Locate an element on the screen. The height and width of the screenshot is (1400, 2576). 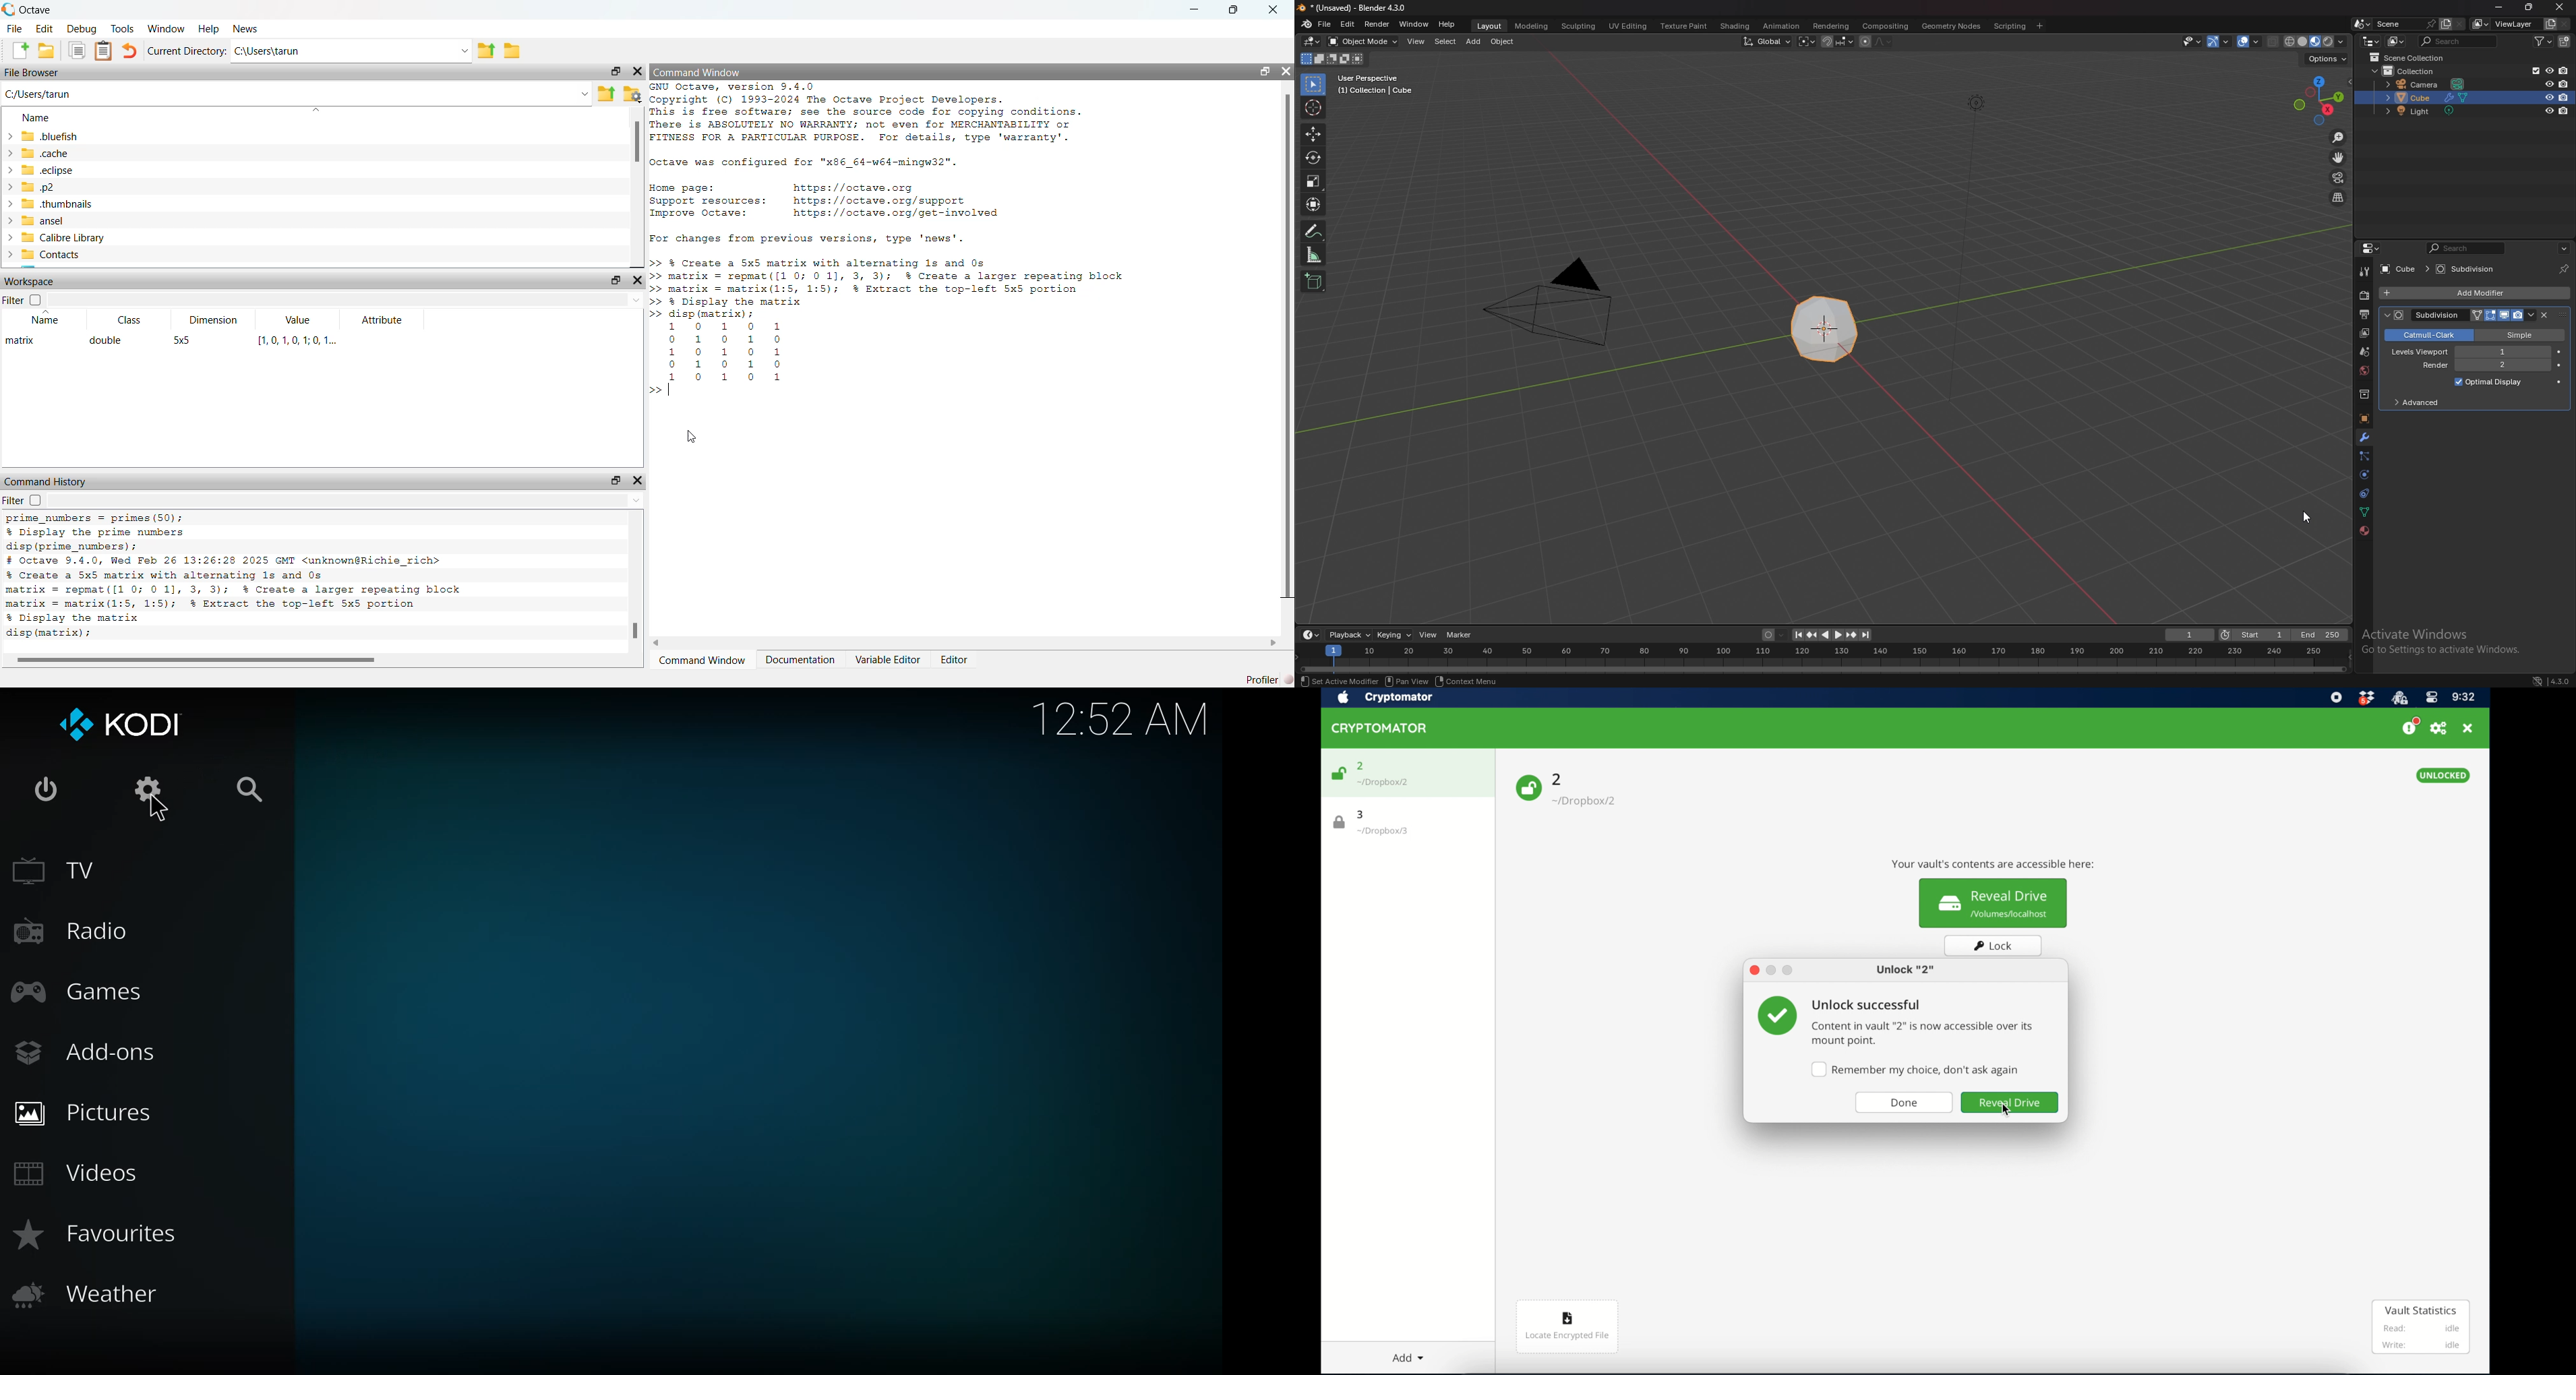
favorites is located at coordinates (108, 1236).